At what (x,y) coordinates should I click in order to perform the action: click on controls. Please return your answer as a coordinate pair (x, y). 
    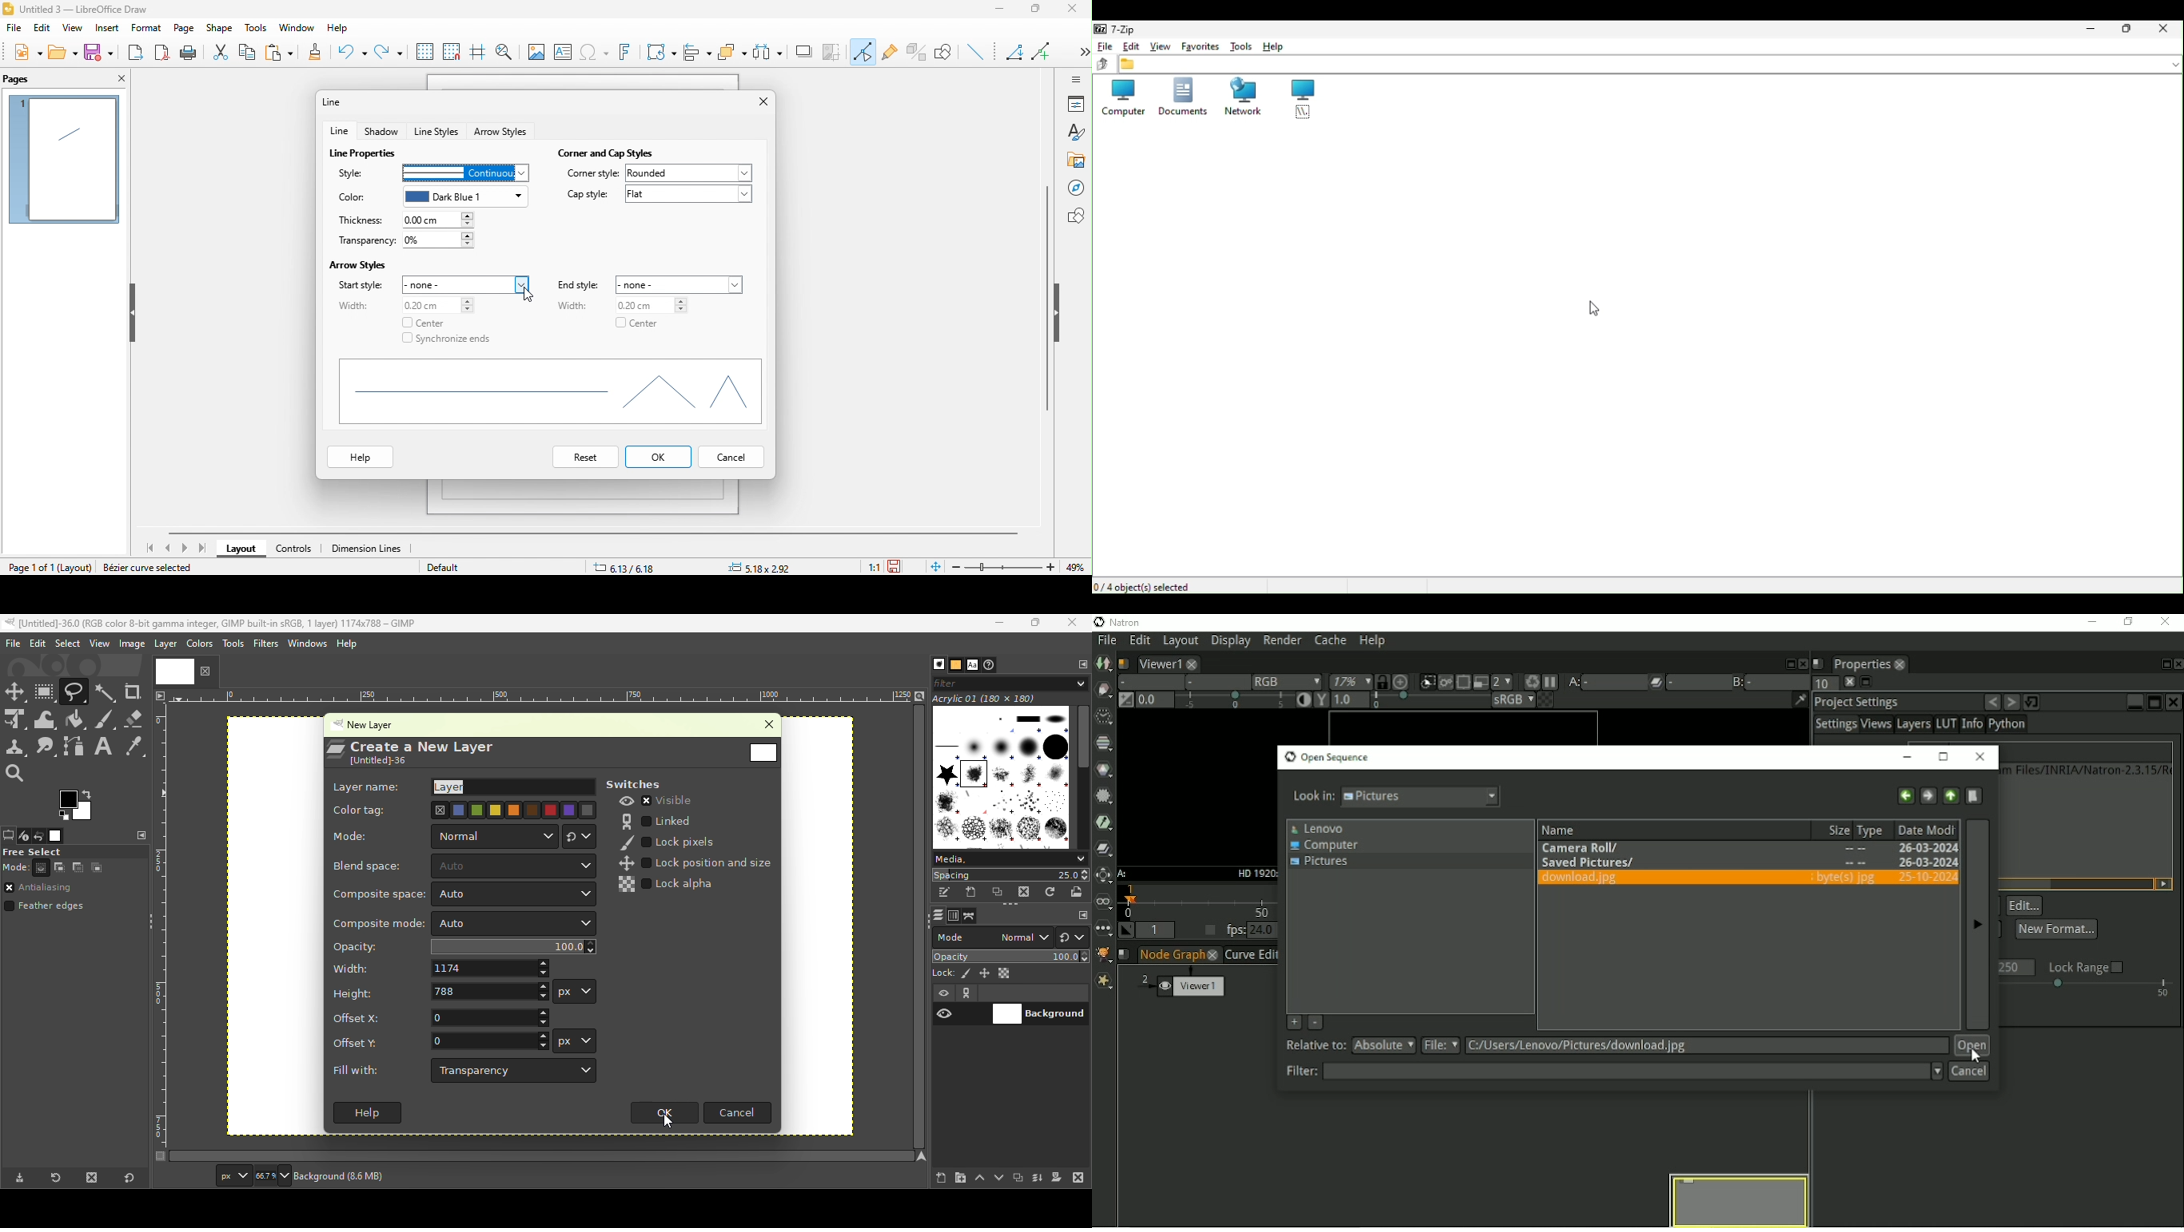
    Looking at the image, I should click on (294, 551).